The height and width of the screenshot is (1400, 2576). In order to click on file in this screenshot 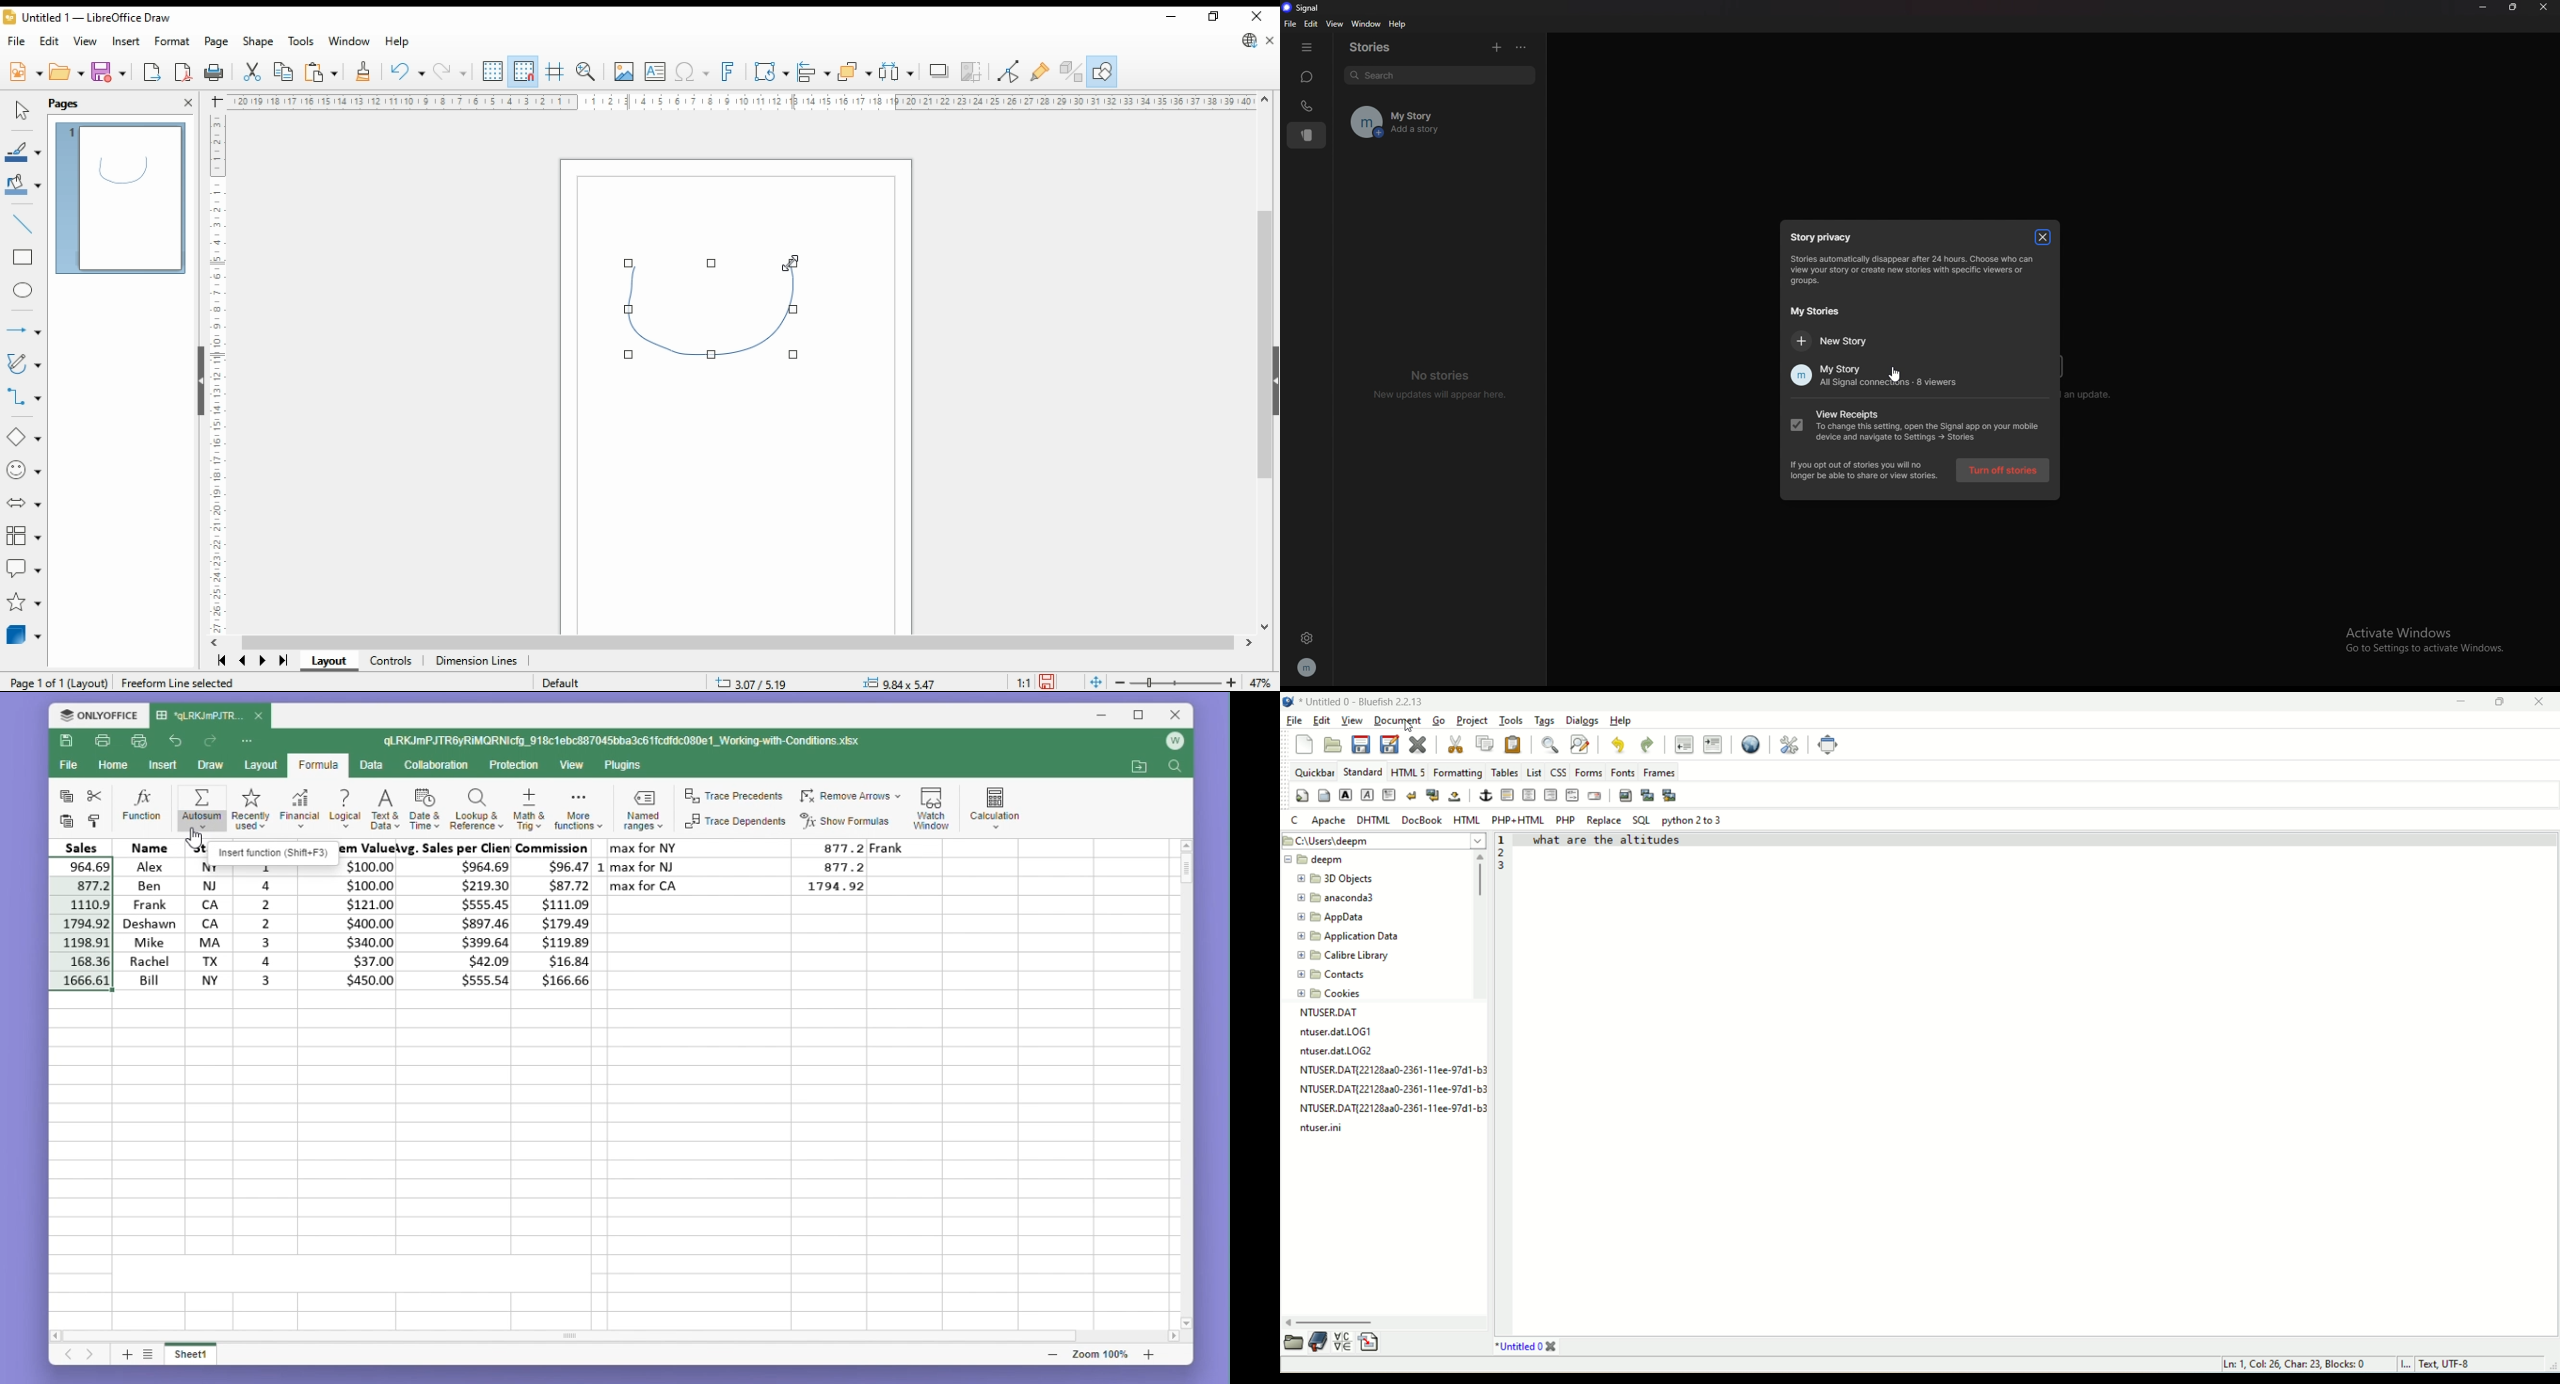, I will do `click(18, 41)`.